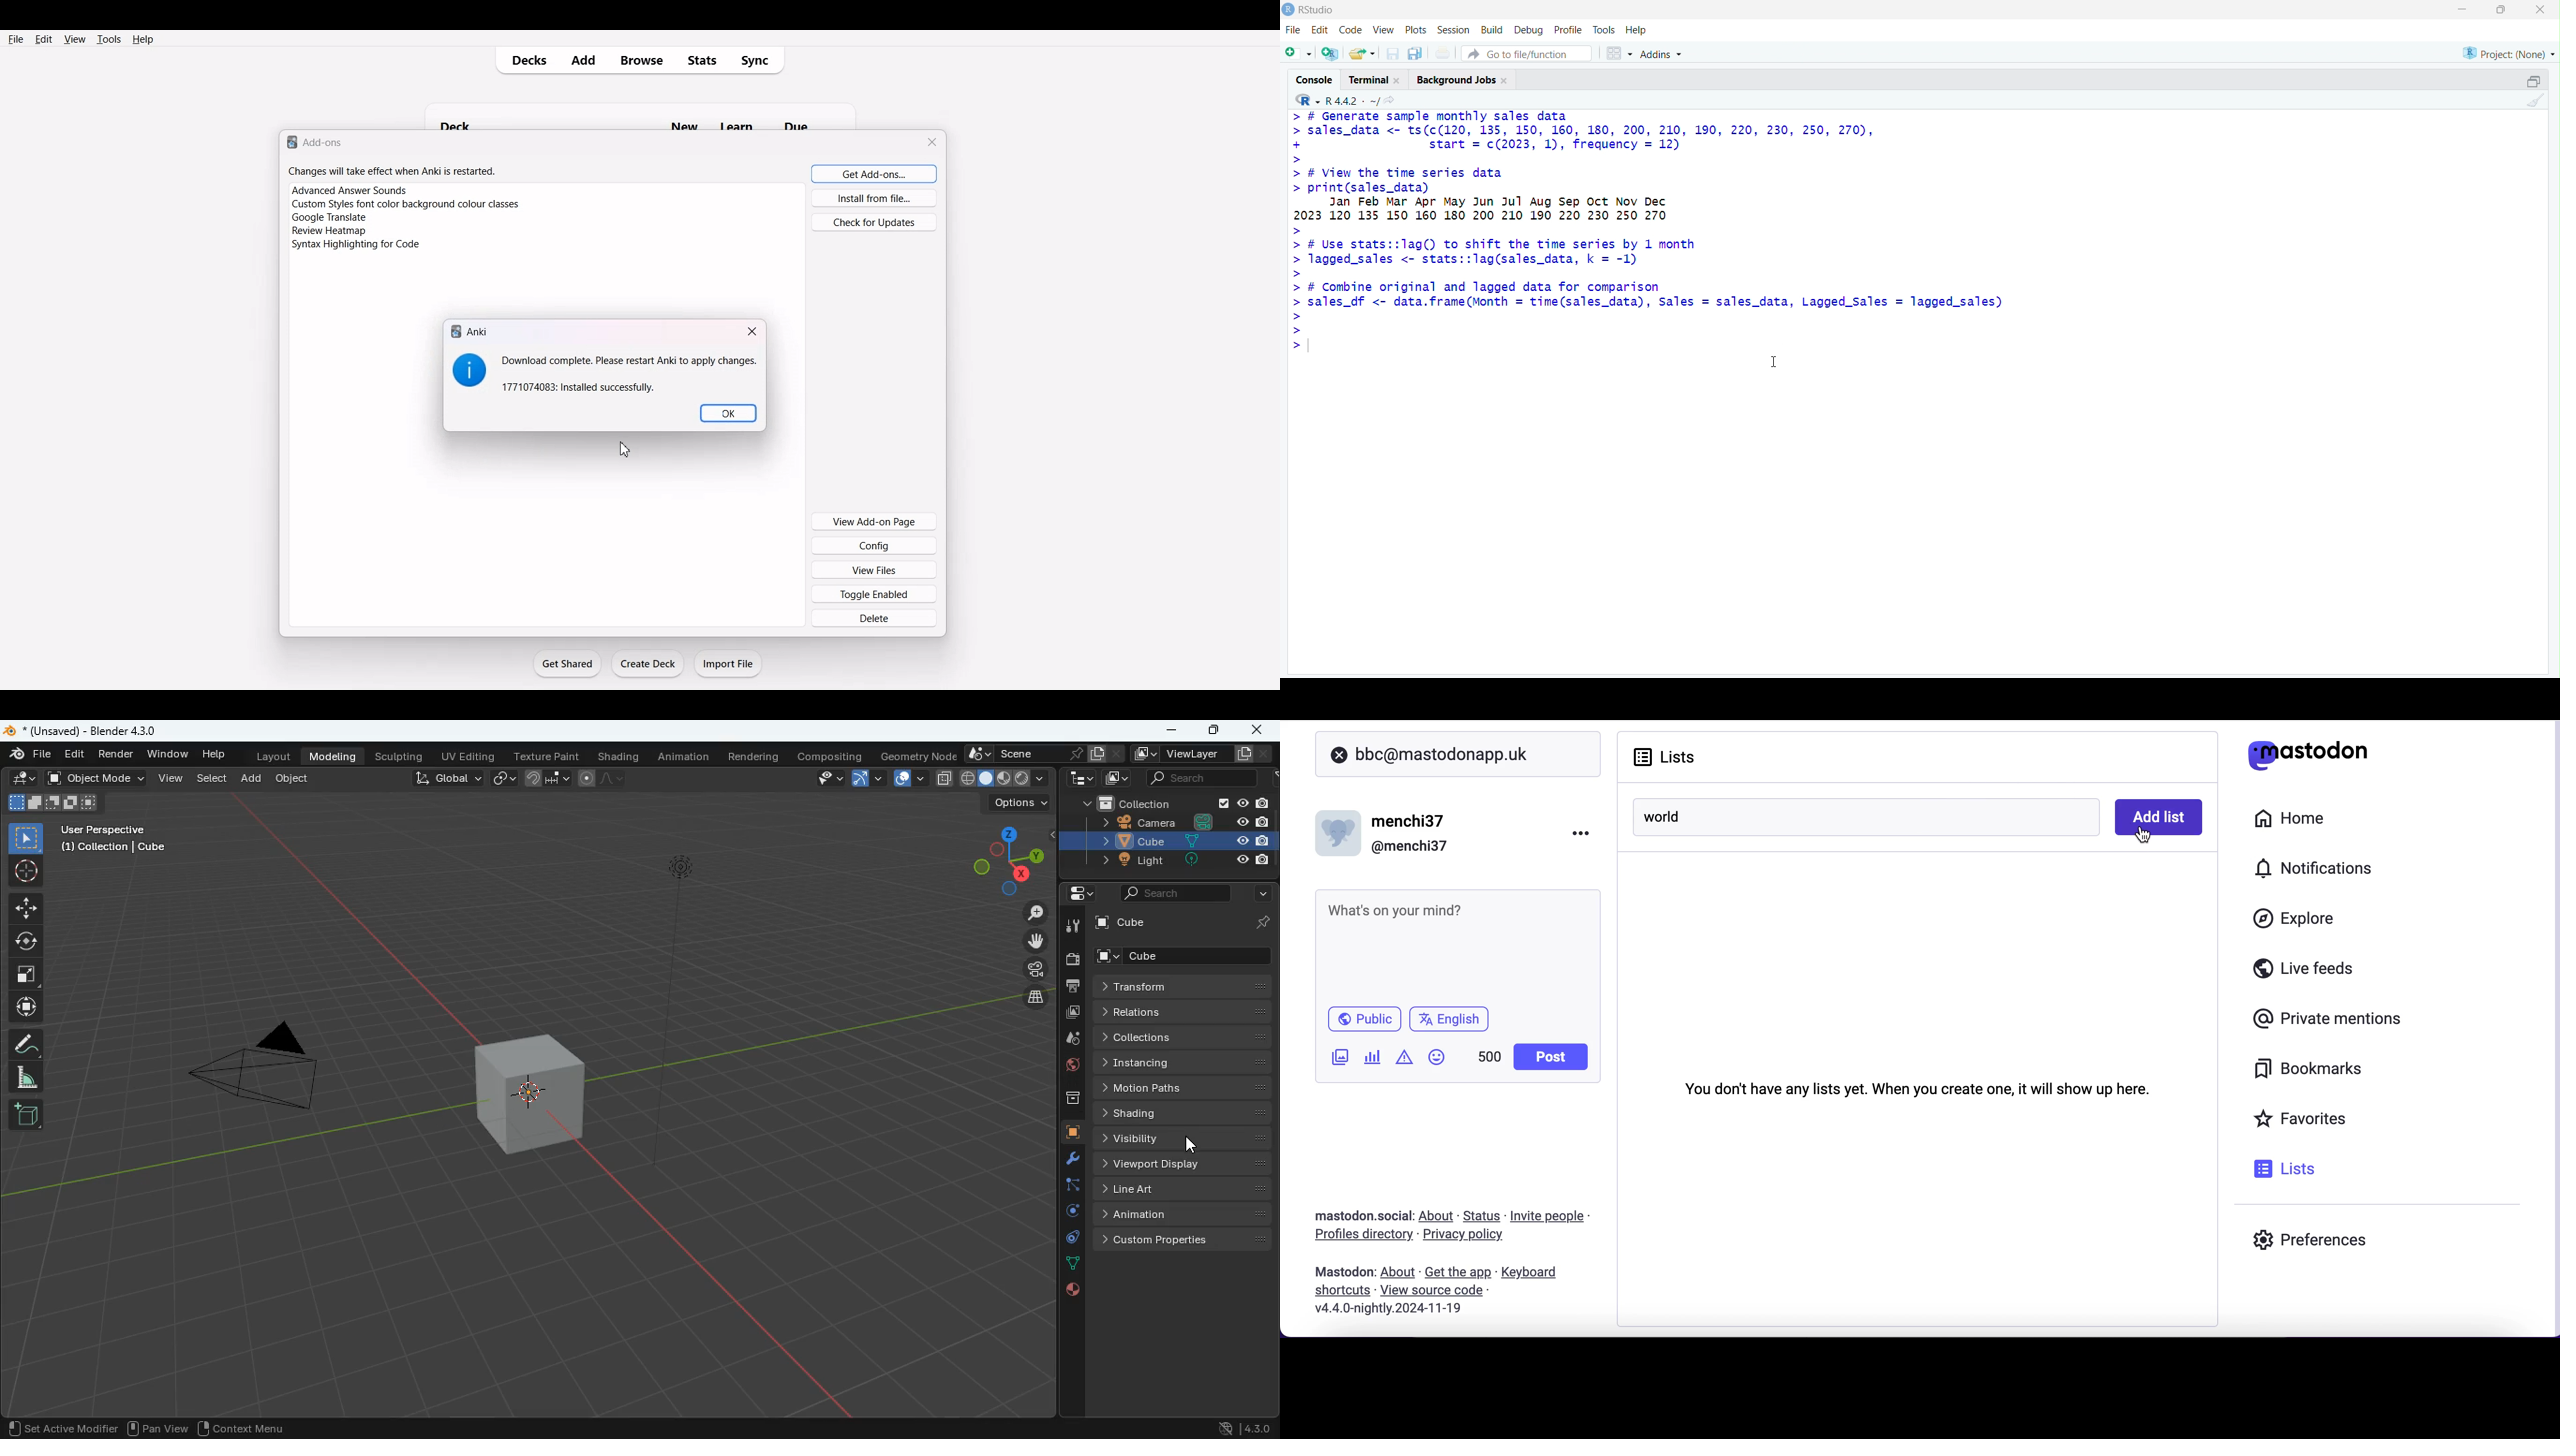 The image size is (2576, 1456). Describe the element at coordinates (1396, 1308) in the screenshot. I see `2024-11-19` at that location.